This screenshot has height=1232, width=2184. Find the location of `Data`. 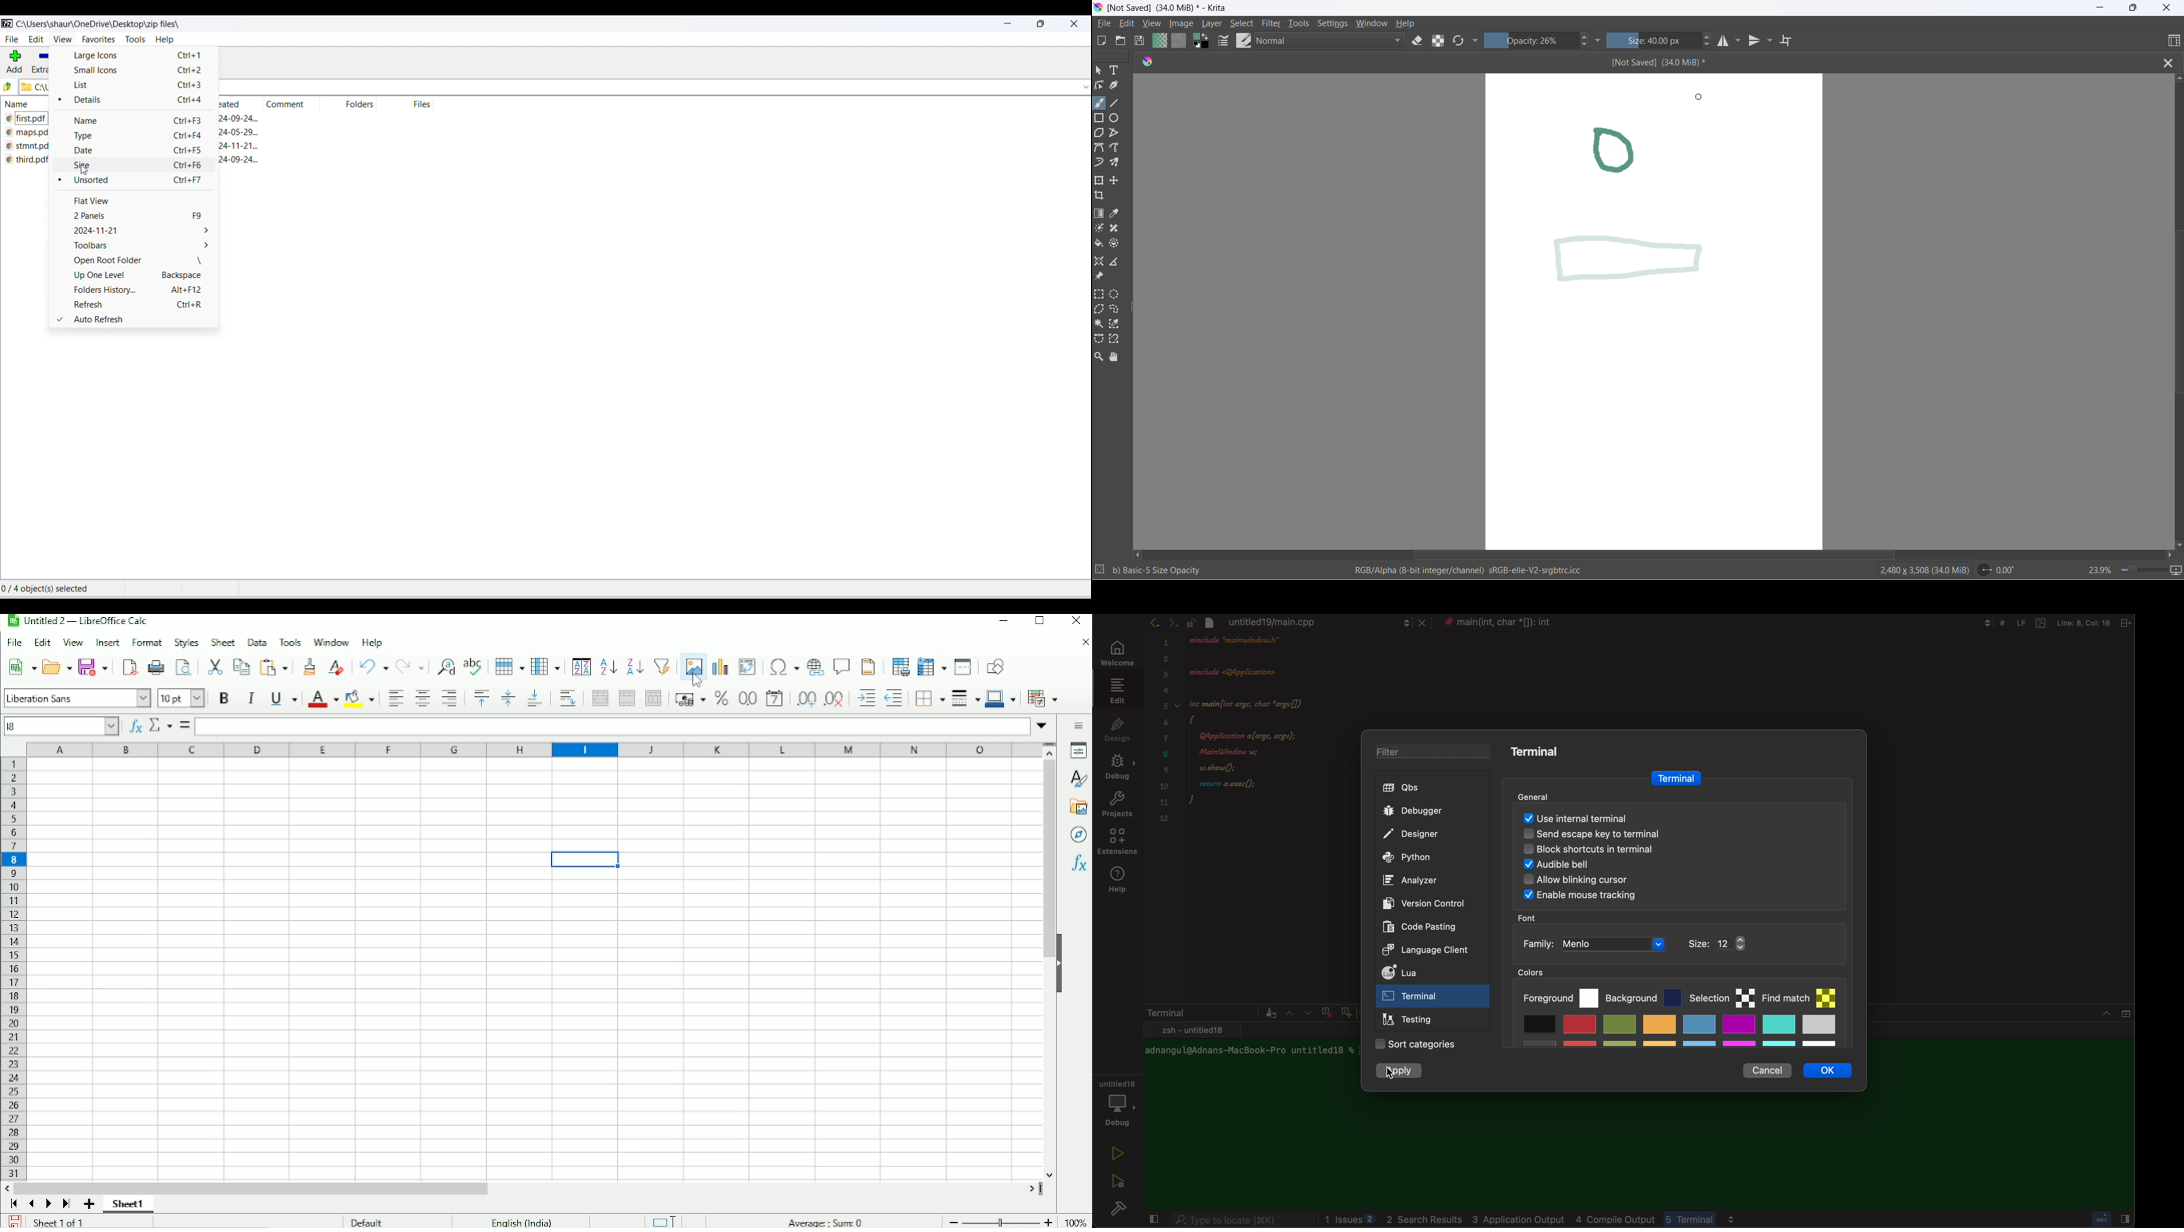

Data is located at coordinates (256, 641).